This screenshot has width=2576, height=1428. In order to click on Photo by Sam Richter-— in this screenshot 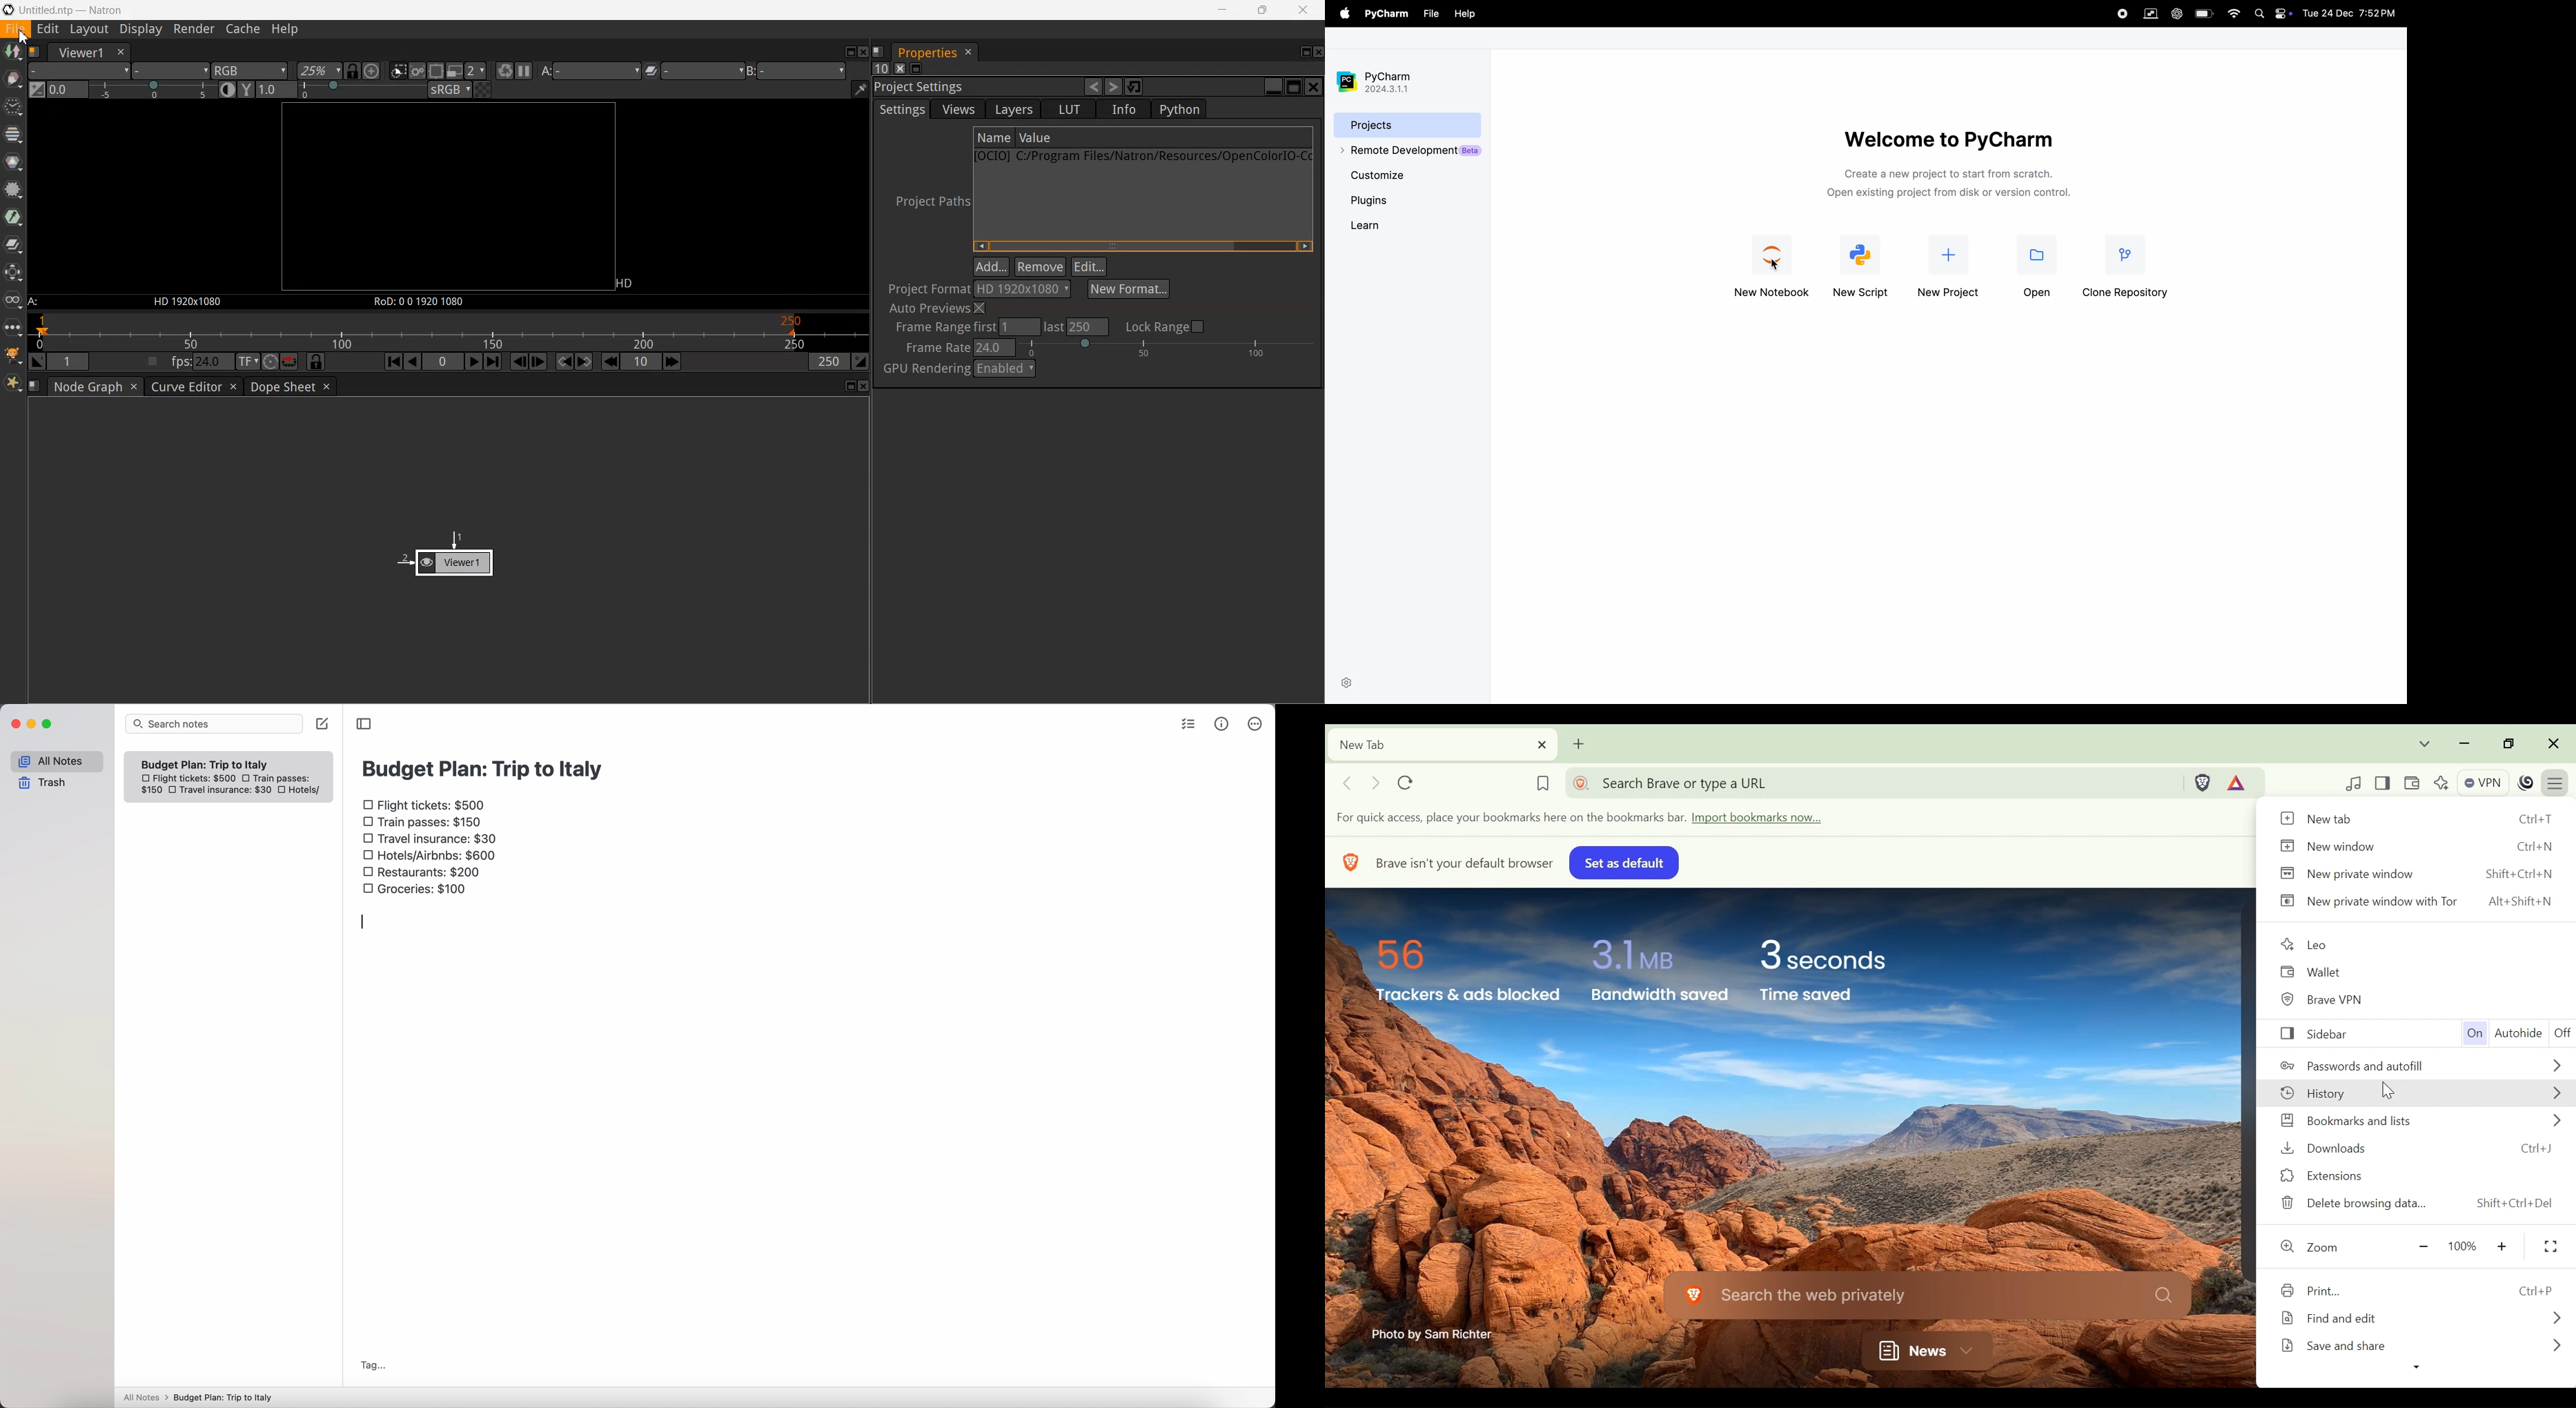, I will do `click(1434, 1333)`.